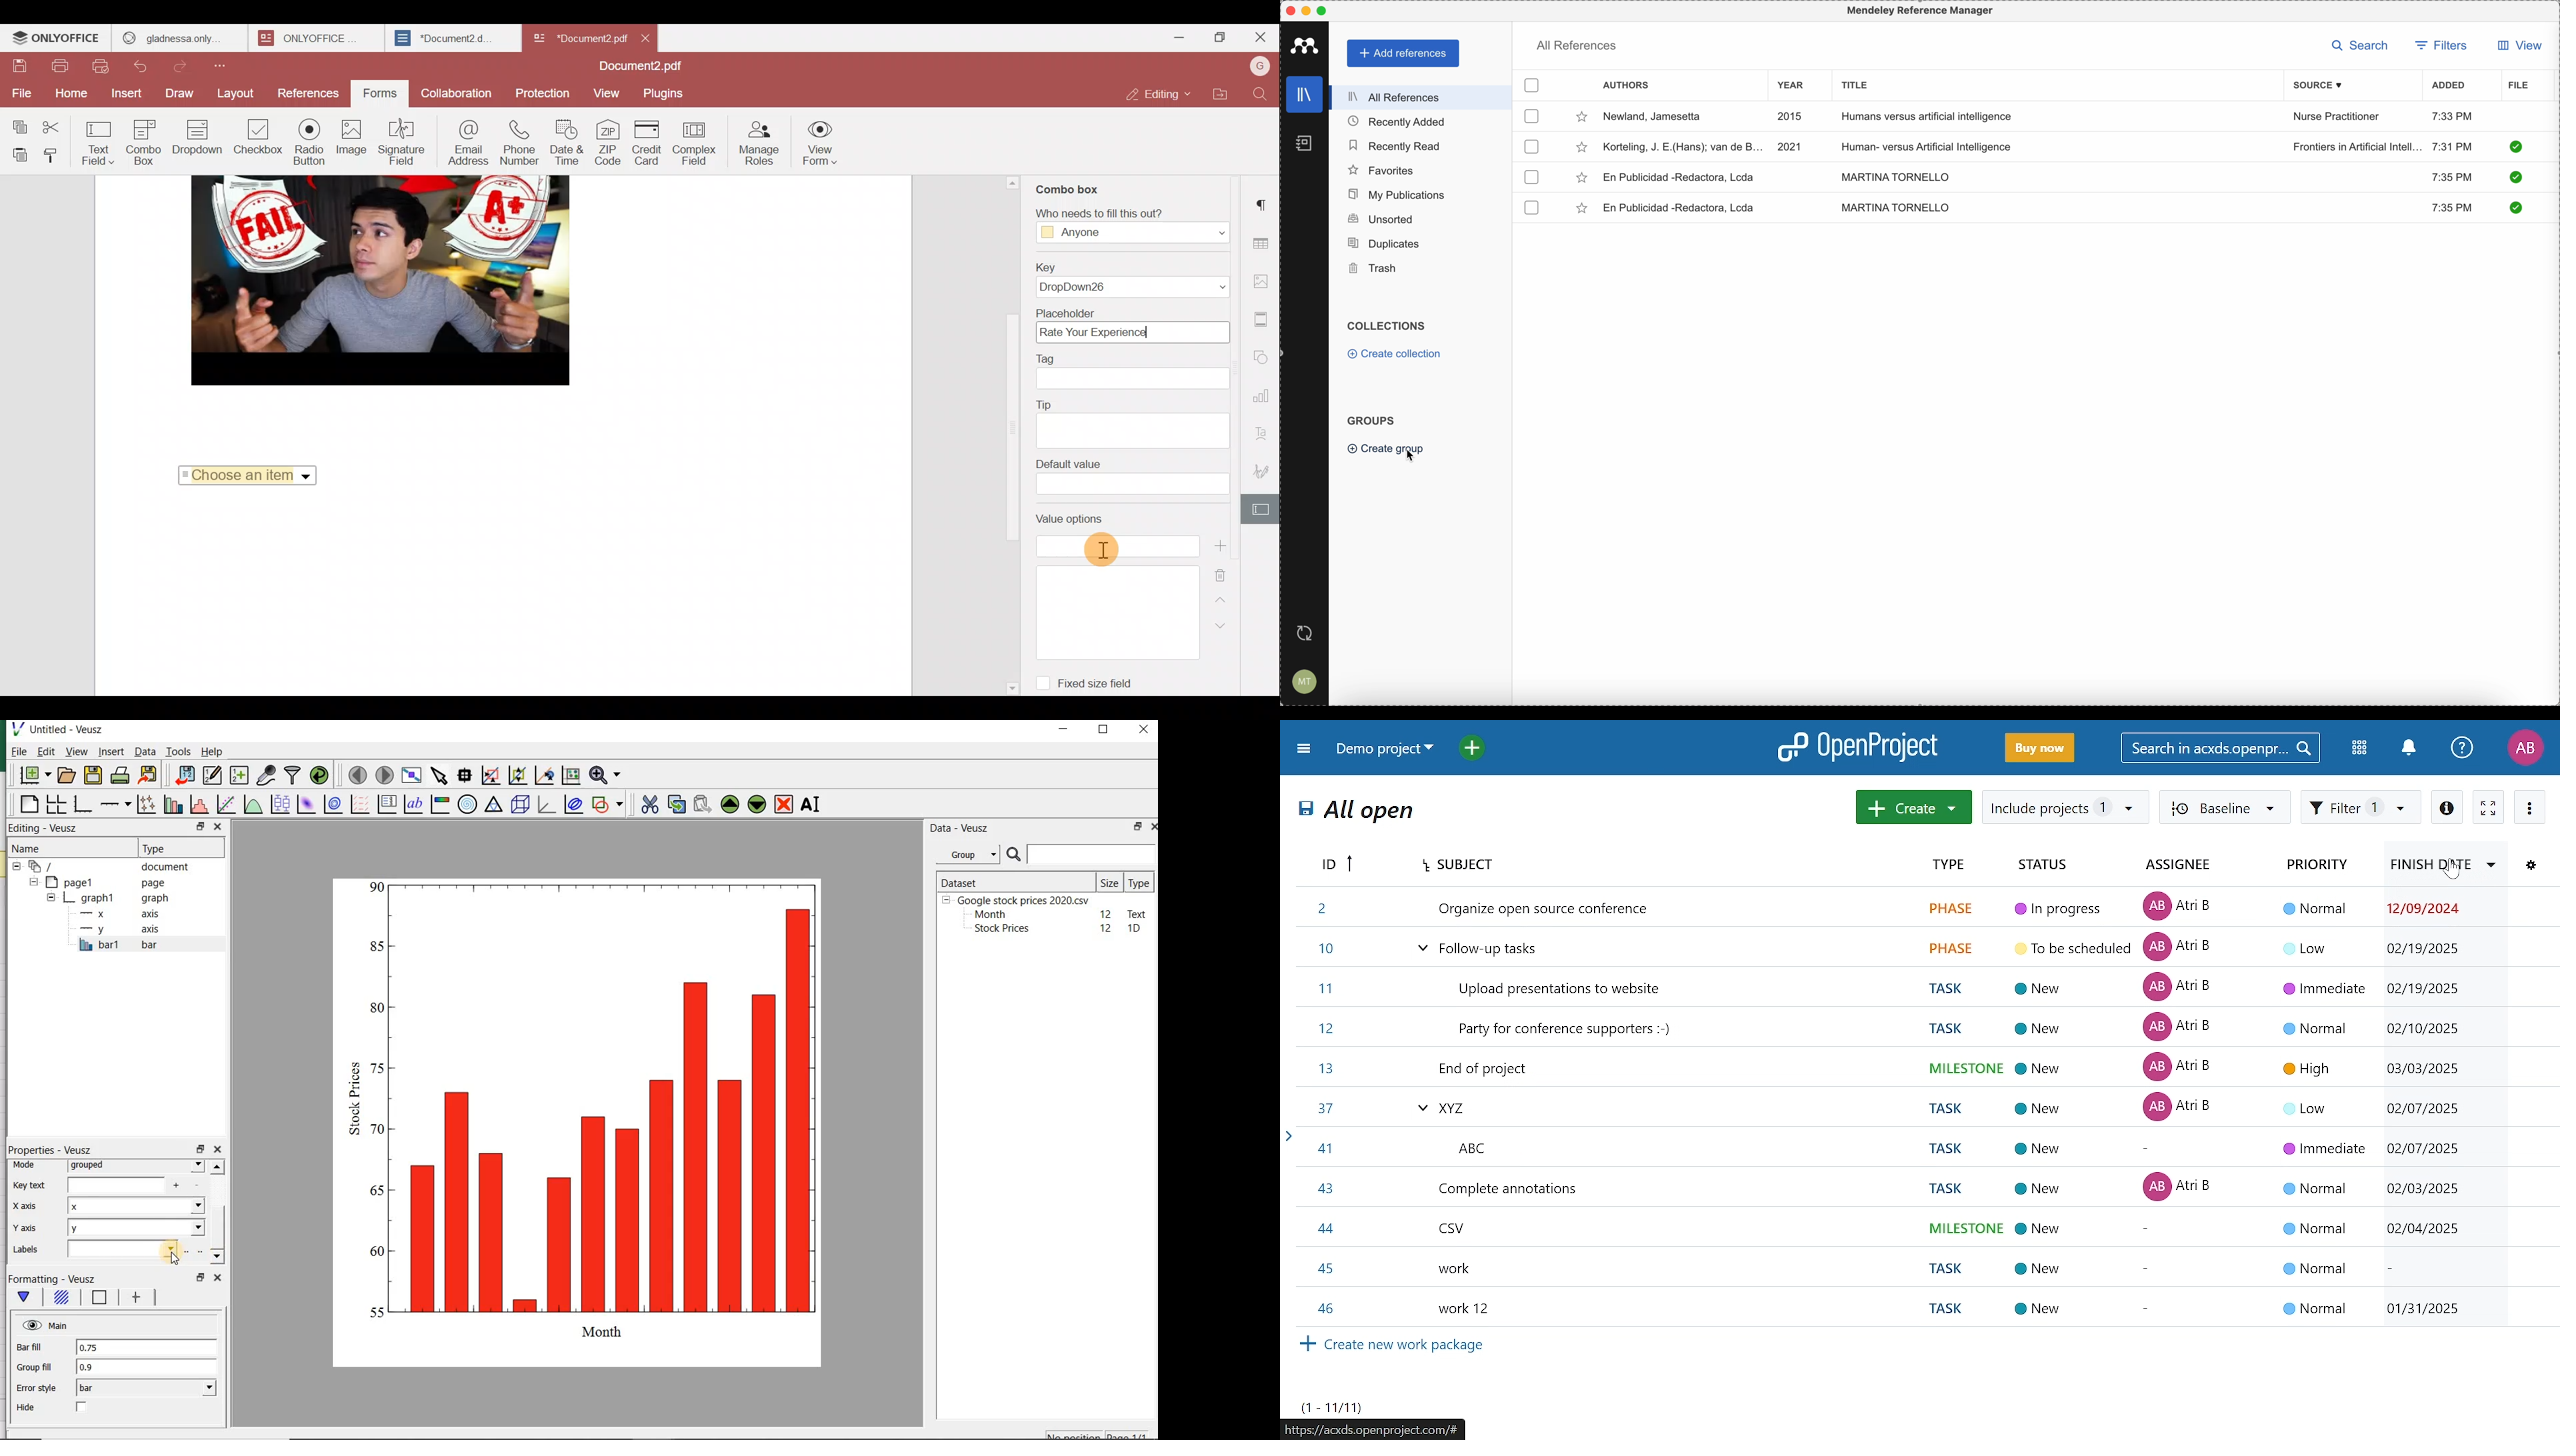 The height and width of the screenshot is (1456, 2576). What do you see at coordinates (1374, 269) in the screenshot?
I see `trash` at bounding box center [1374, 269].